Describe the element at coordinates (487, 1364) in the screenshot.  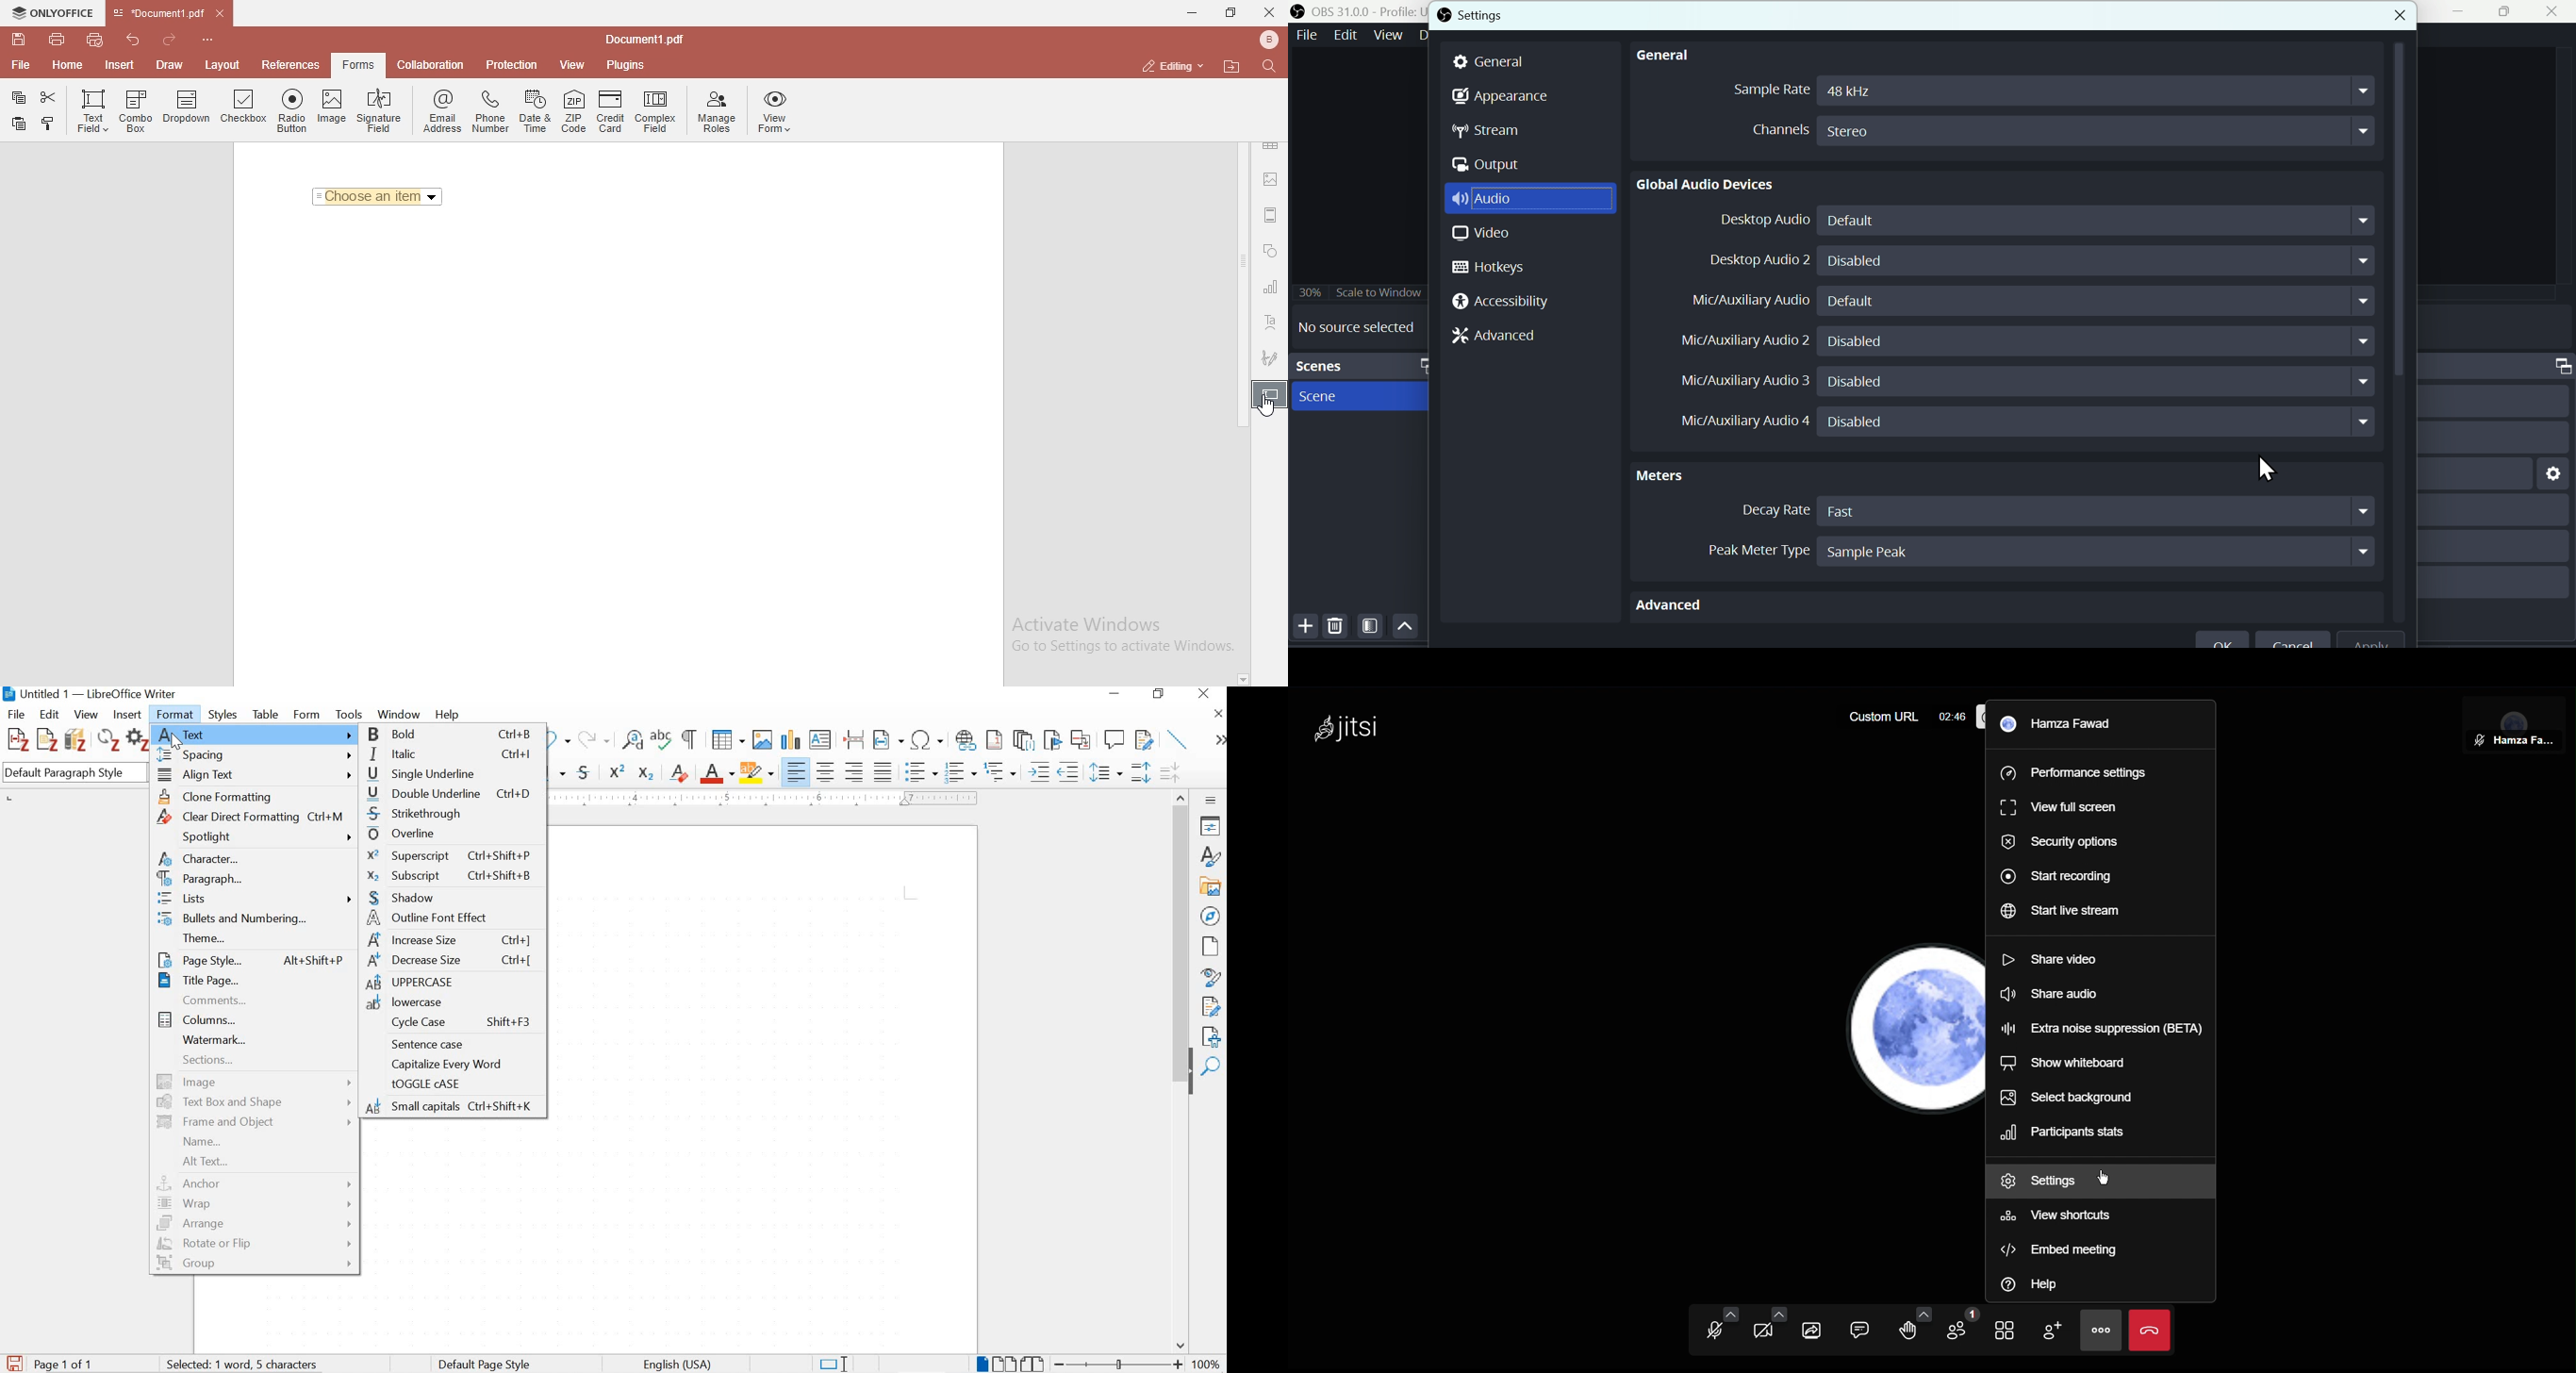
I see `default page style` at that location.